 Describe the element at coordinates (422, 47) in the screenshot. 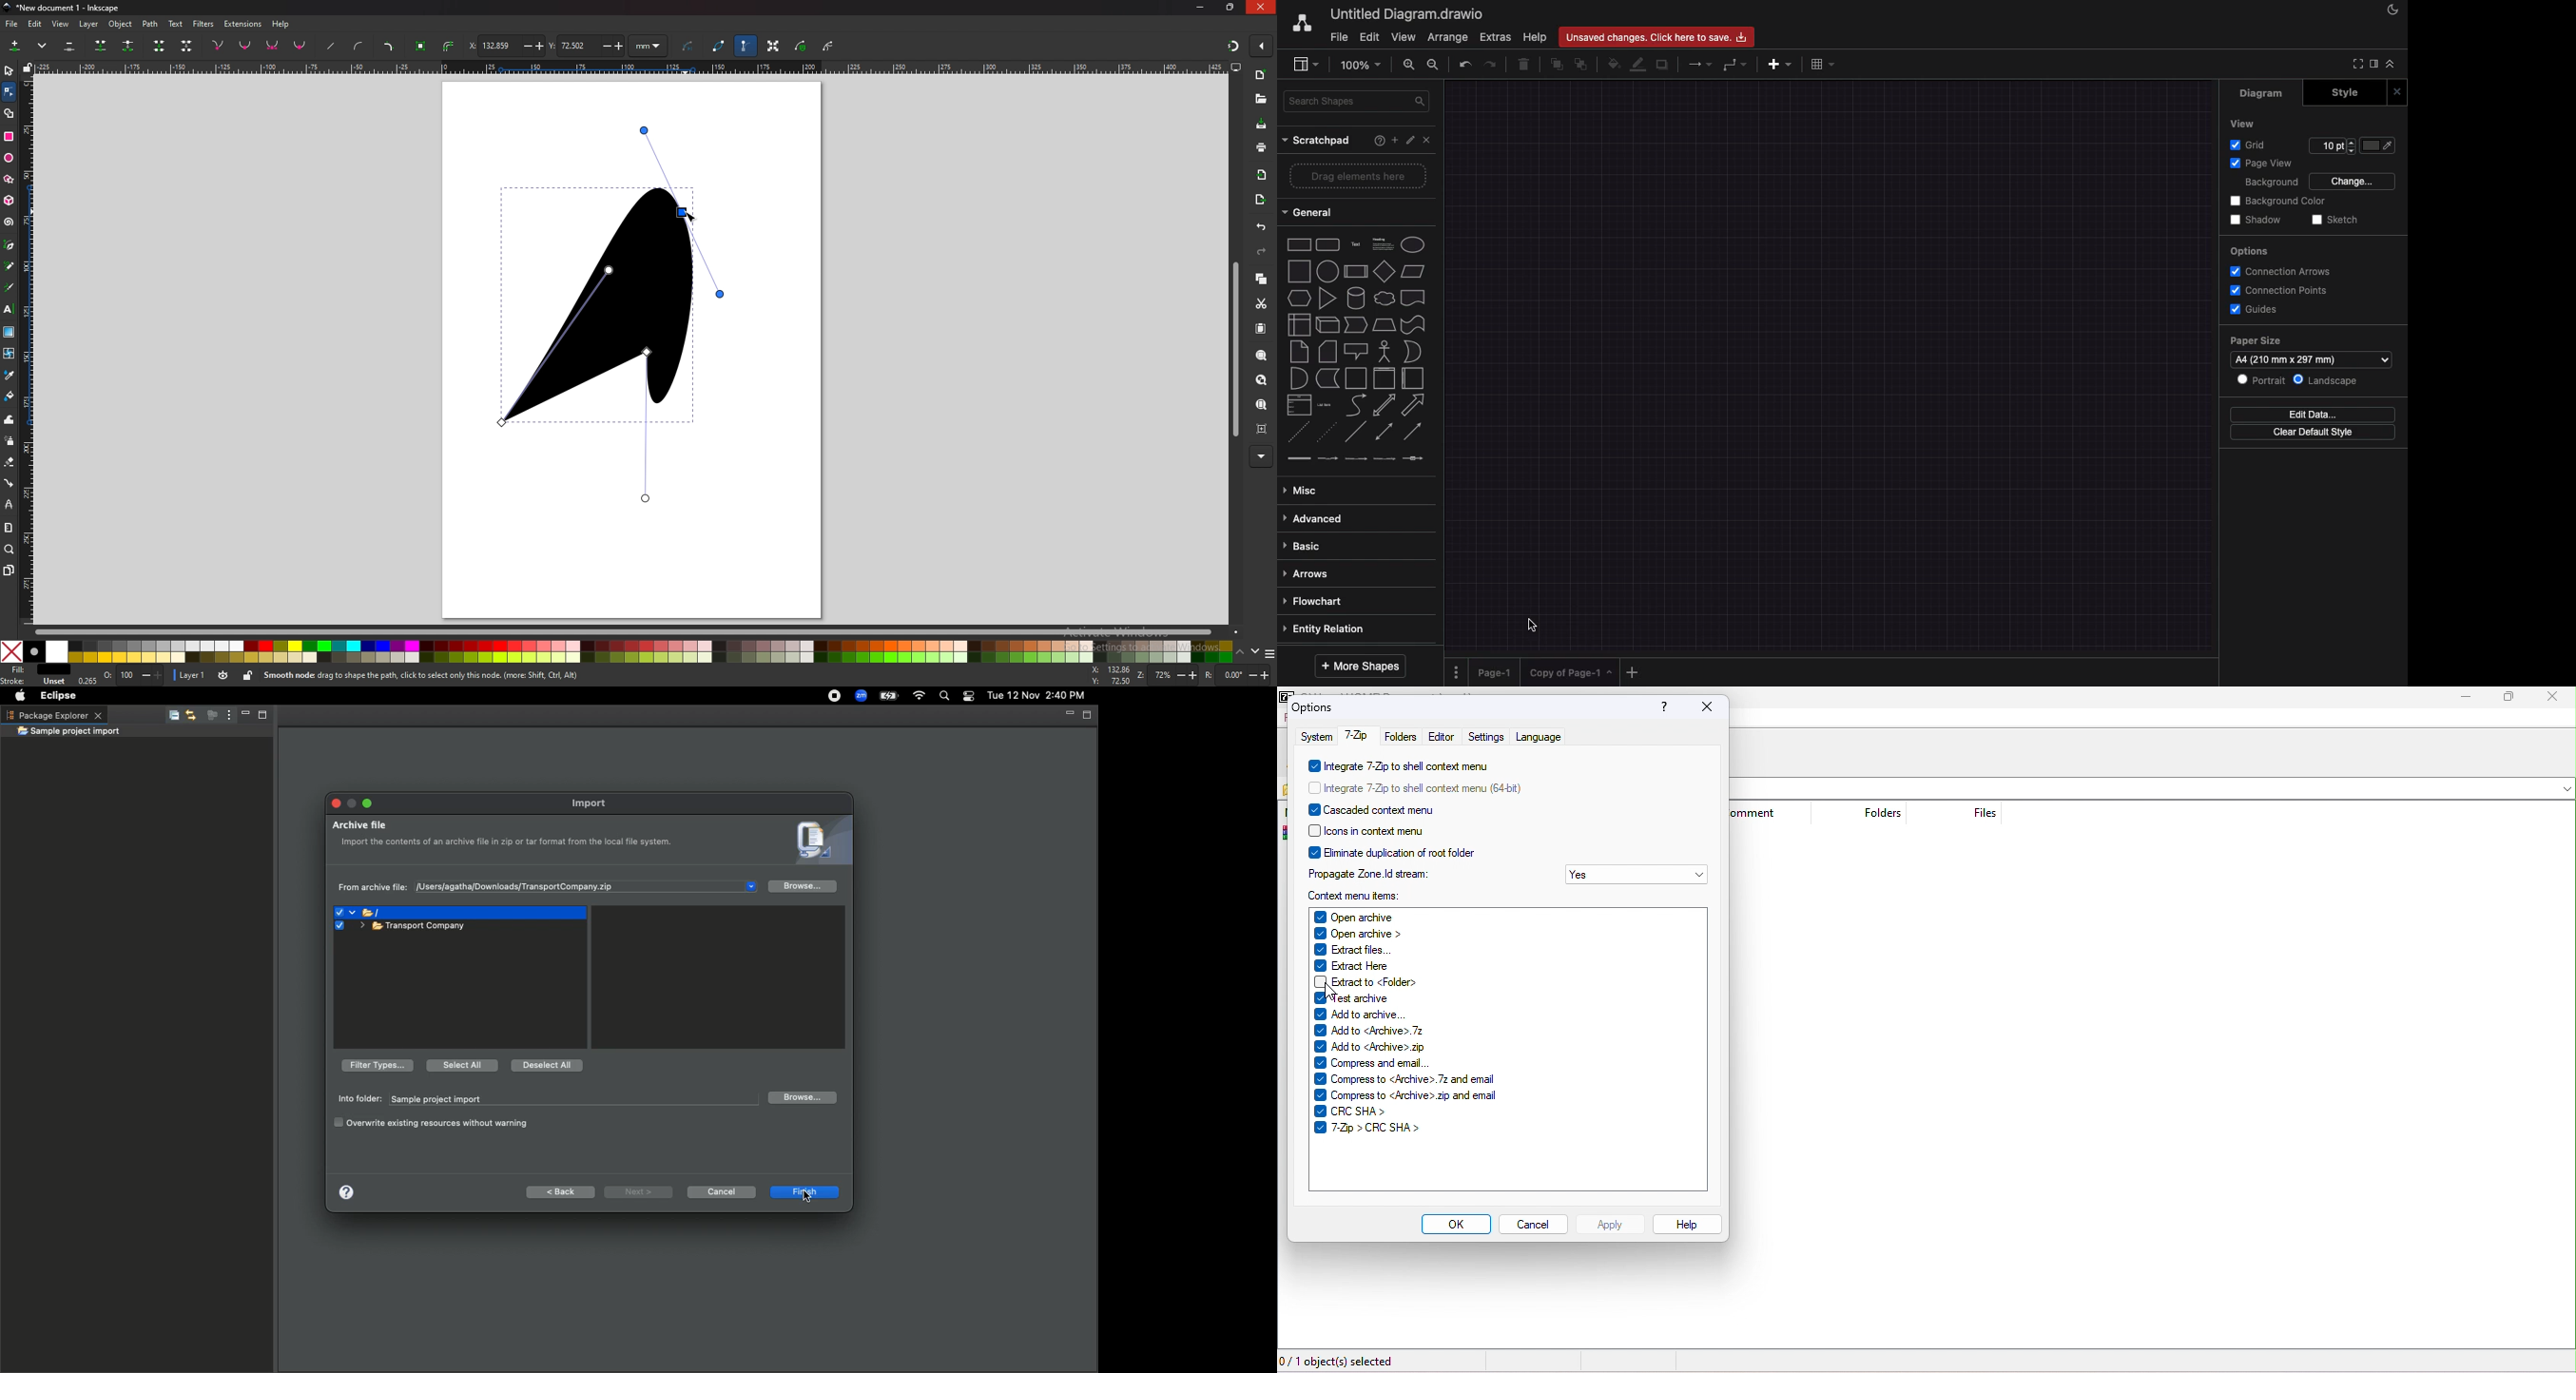

I see `object to path` at that location.